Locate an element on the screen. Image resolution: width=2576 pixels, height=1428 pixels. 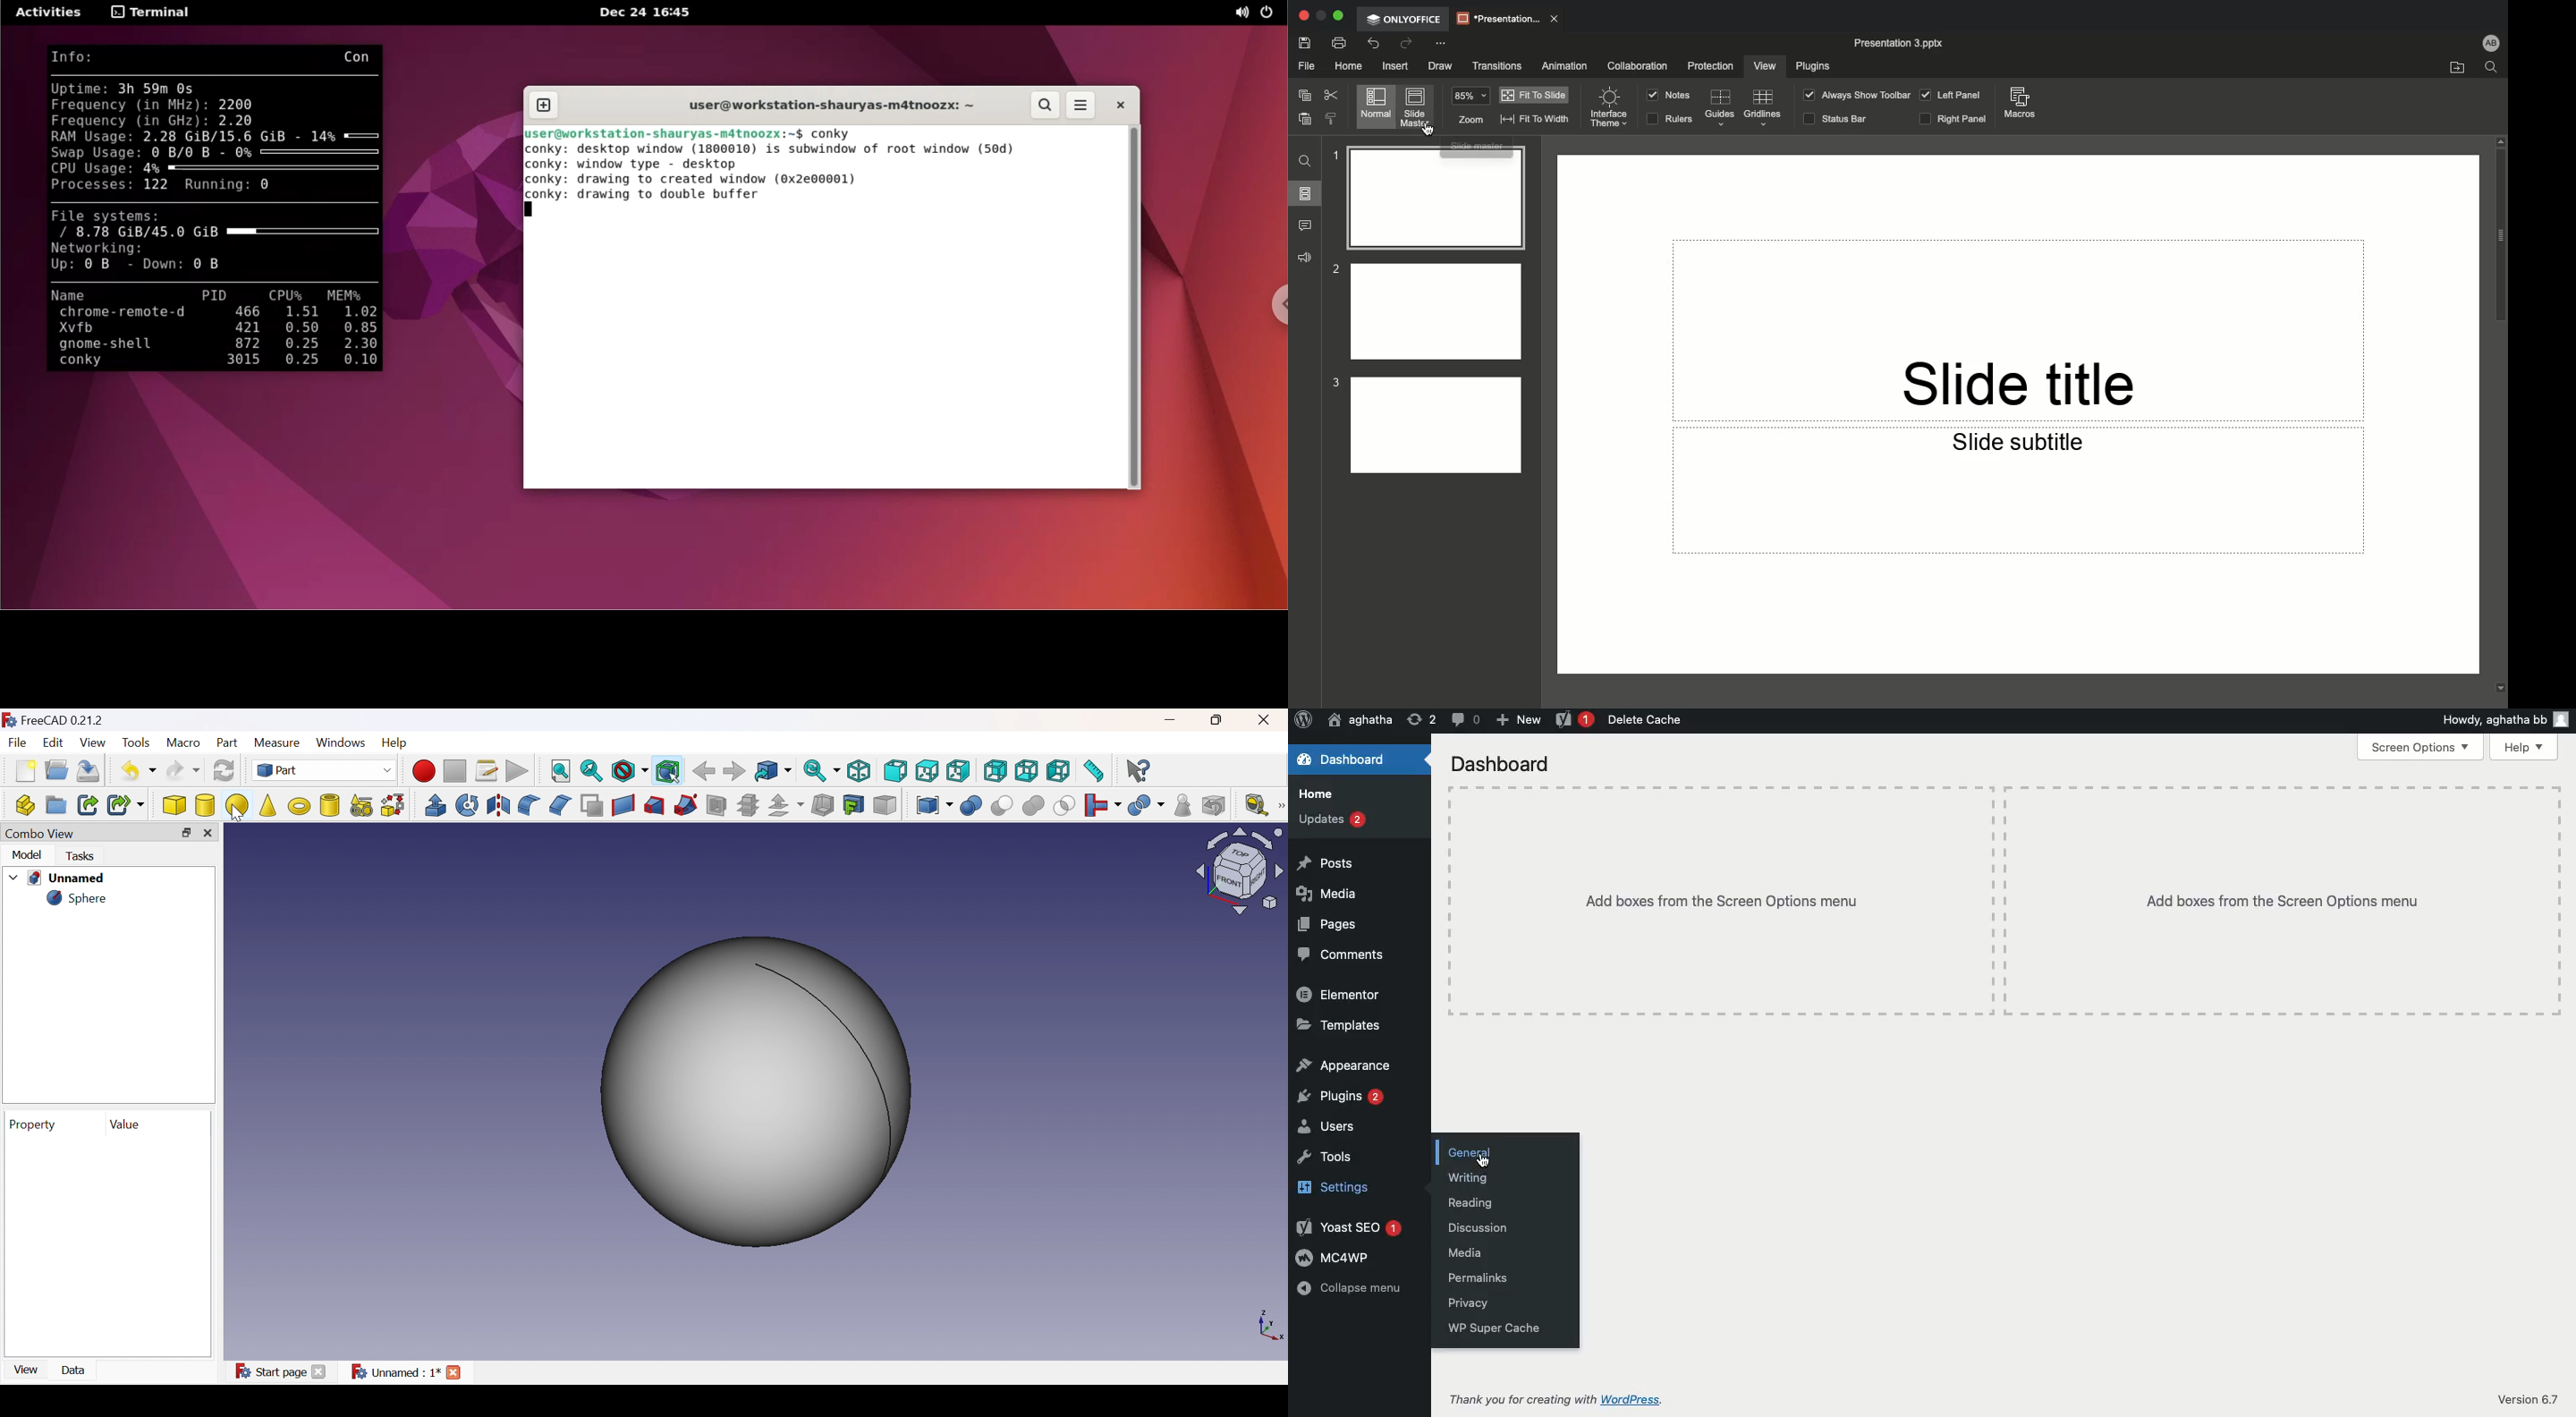
Property is located at coordinates (32, 1126).